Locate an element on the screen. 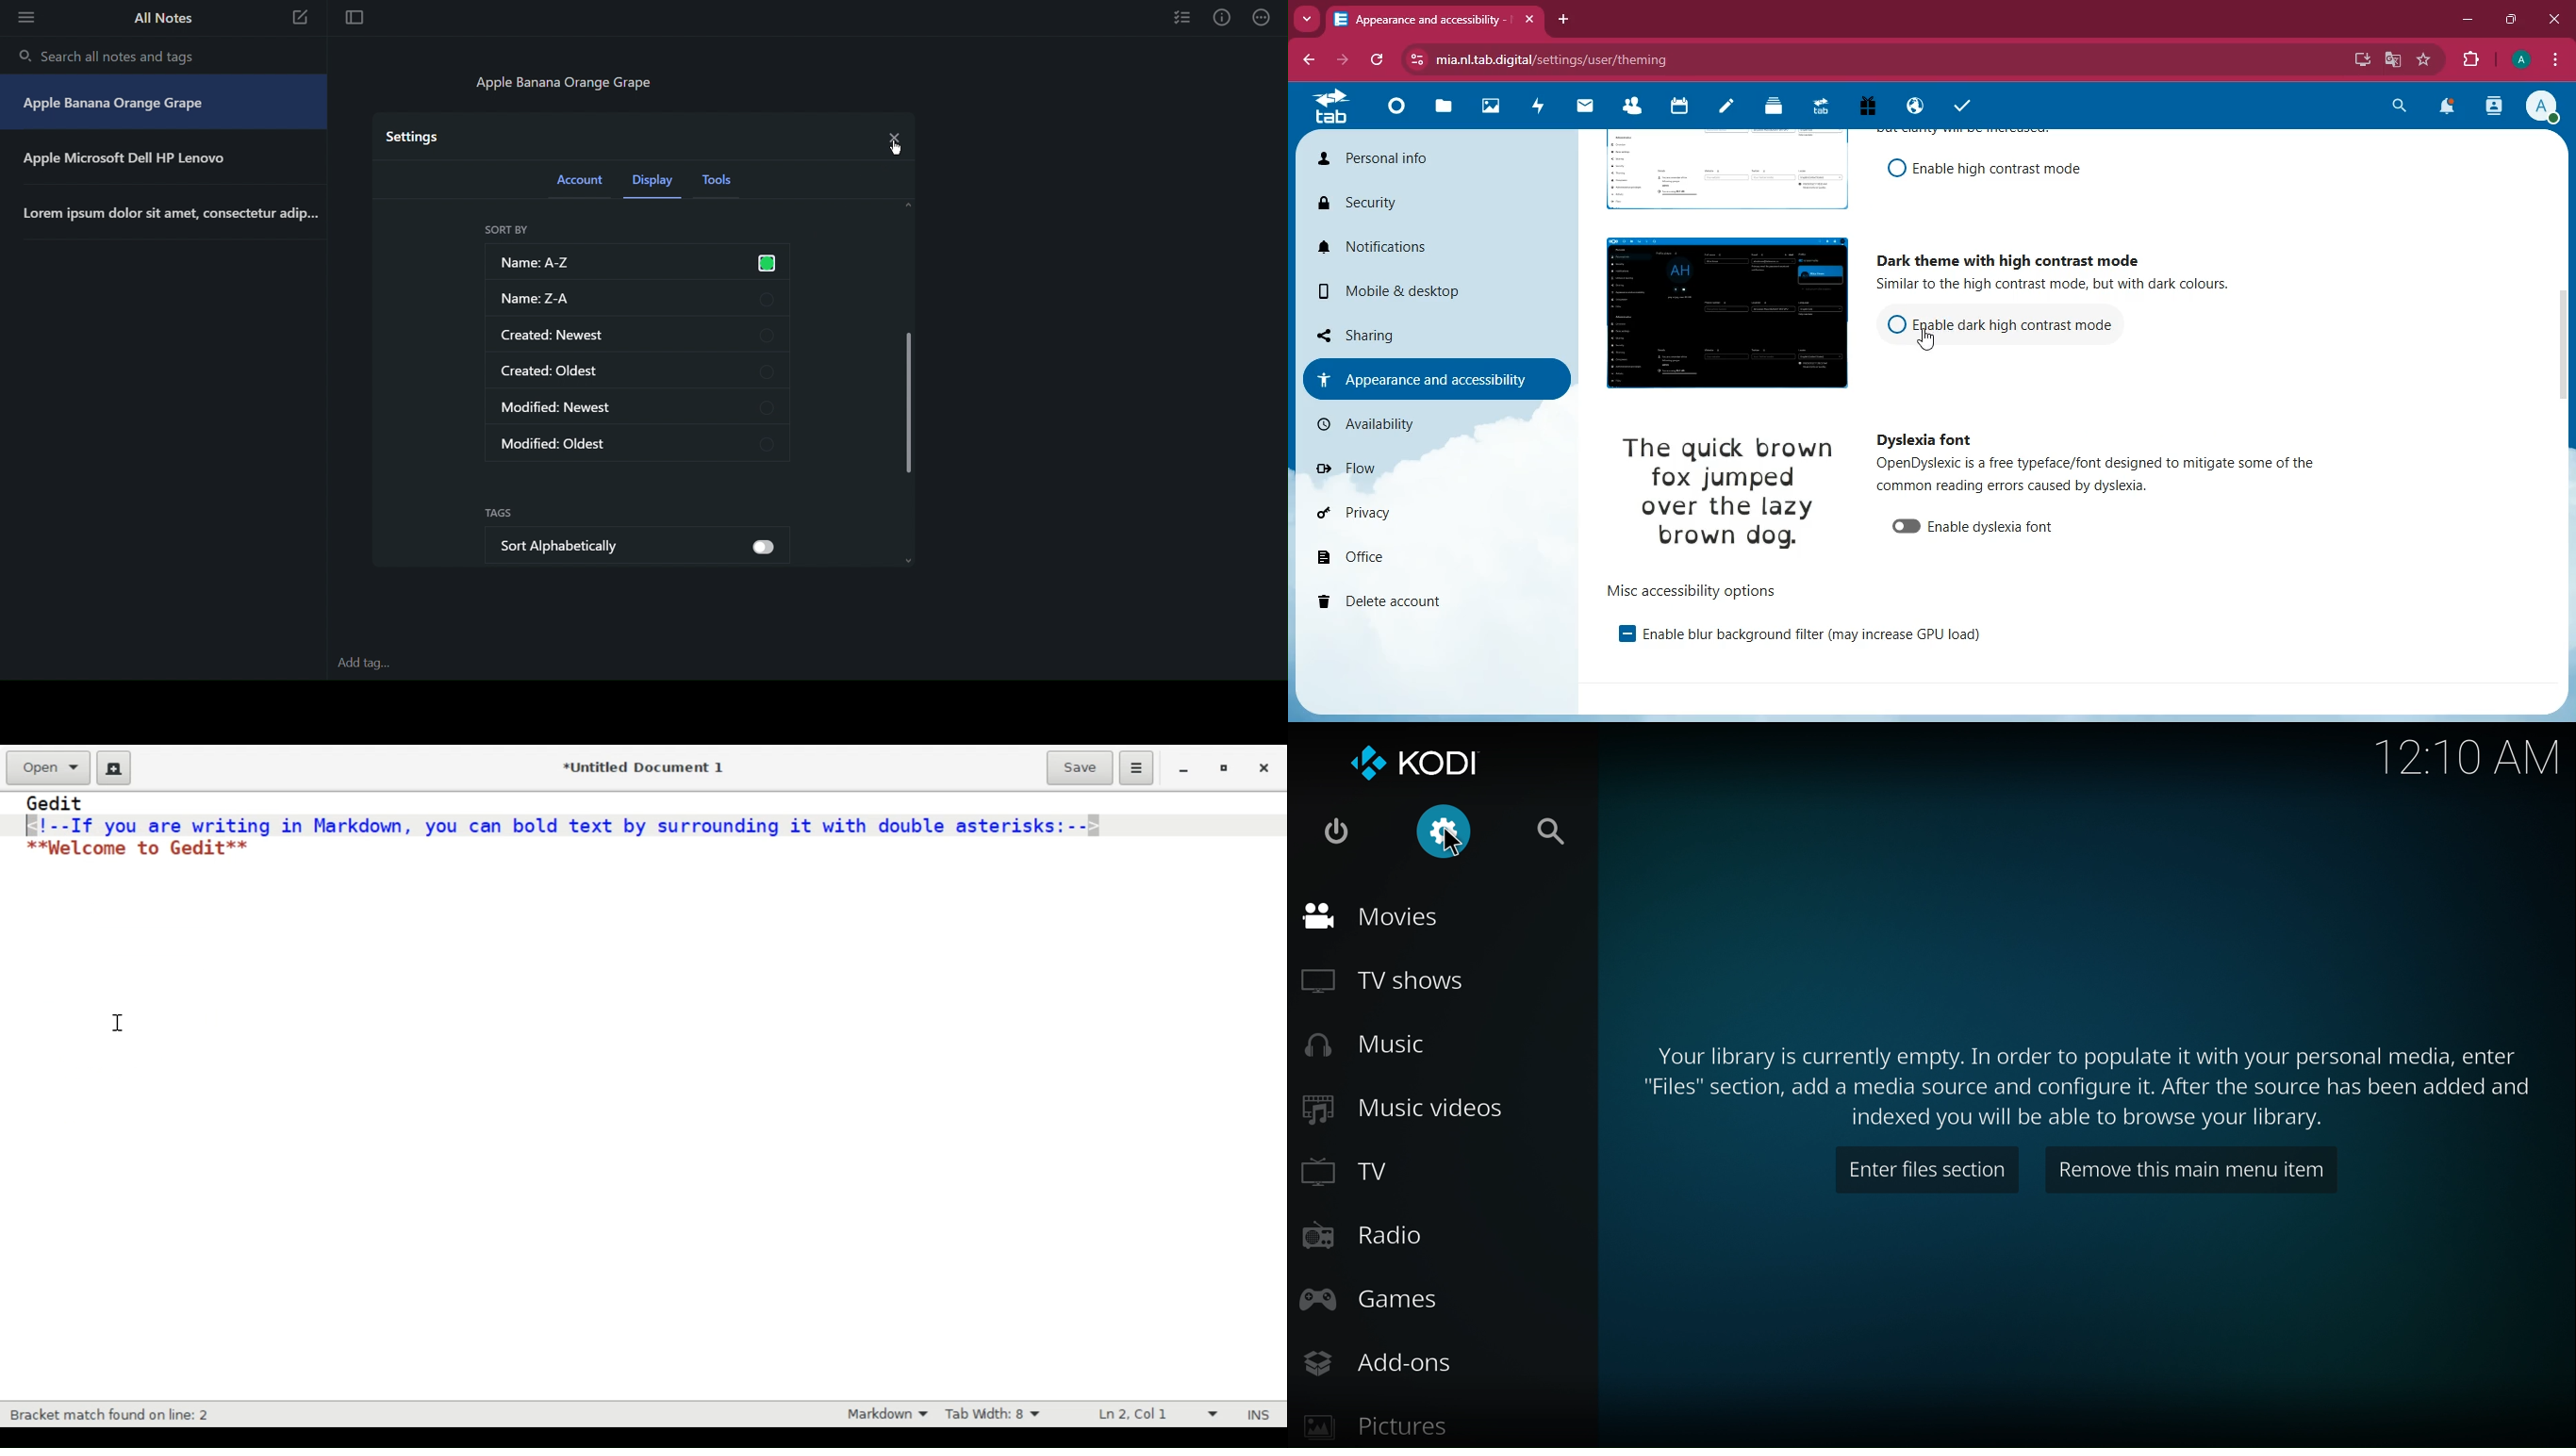 This screenshot has width=2576, height=1456. profile is located at coordinates (2547, 108).